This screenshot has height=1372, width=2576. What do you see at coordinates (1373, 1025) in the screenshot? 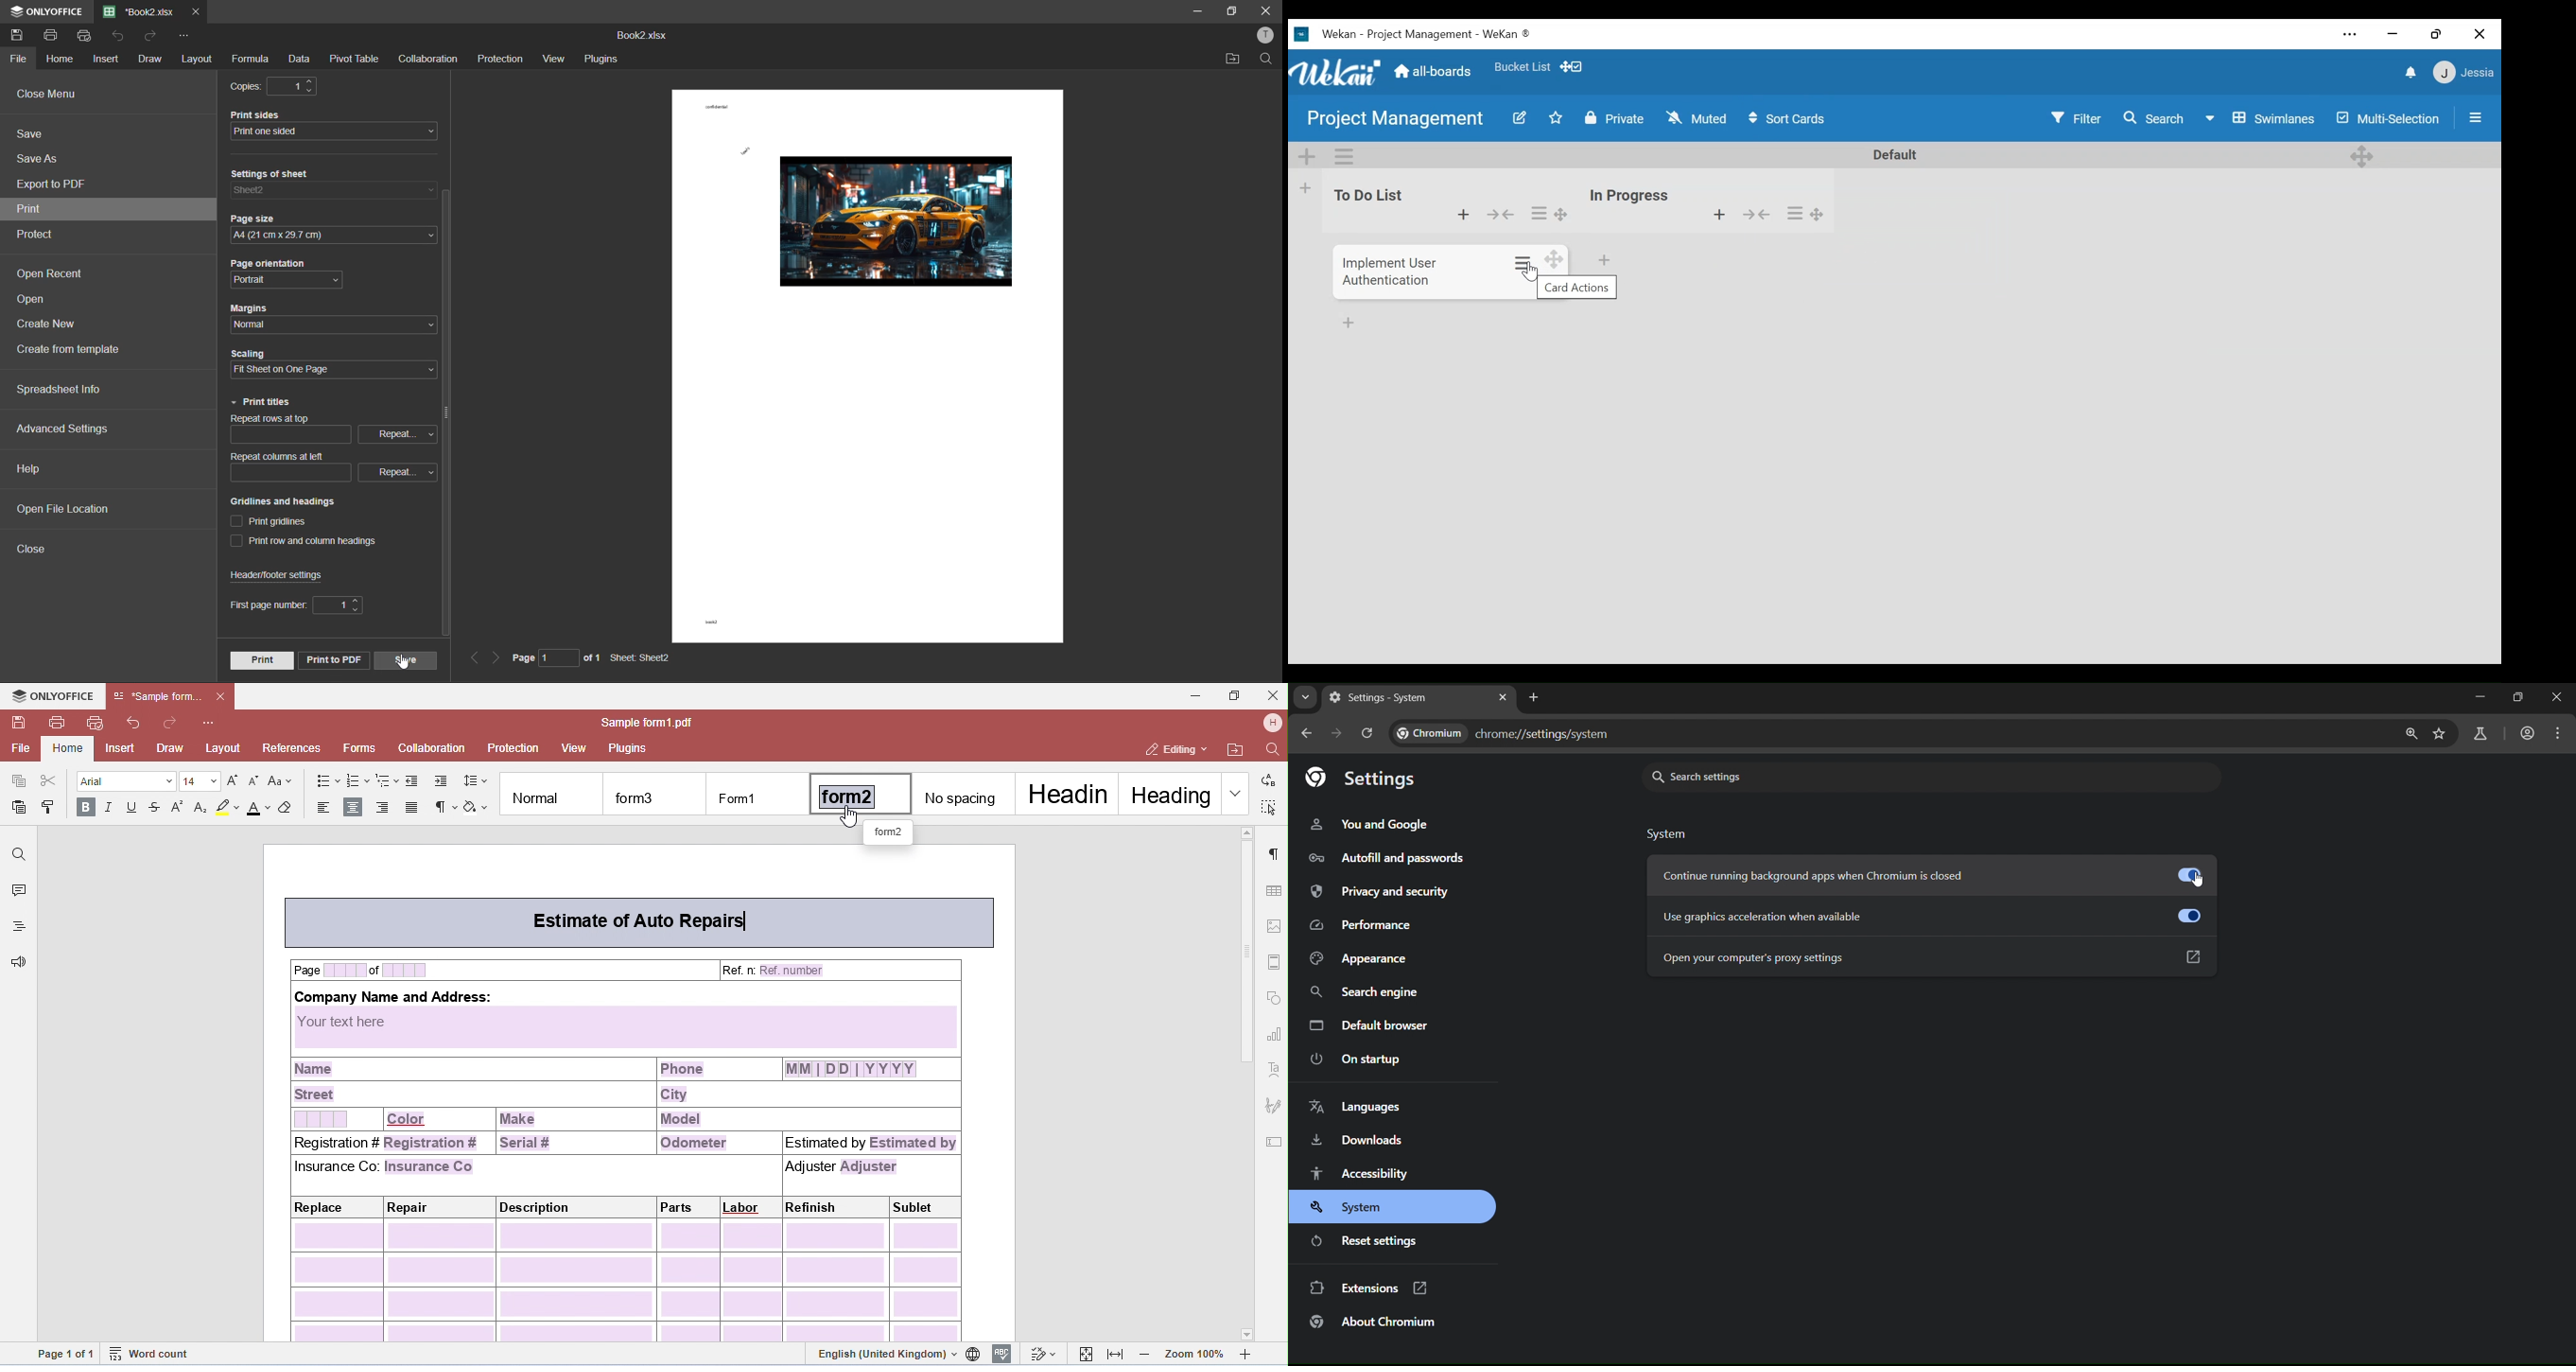
I see `default browser` at bounding box center [1373, 1025].